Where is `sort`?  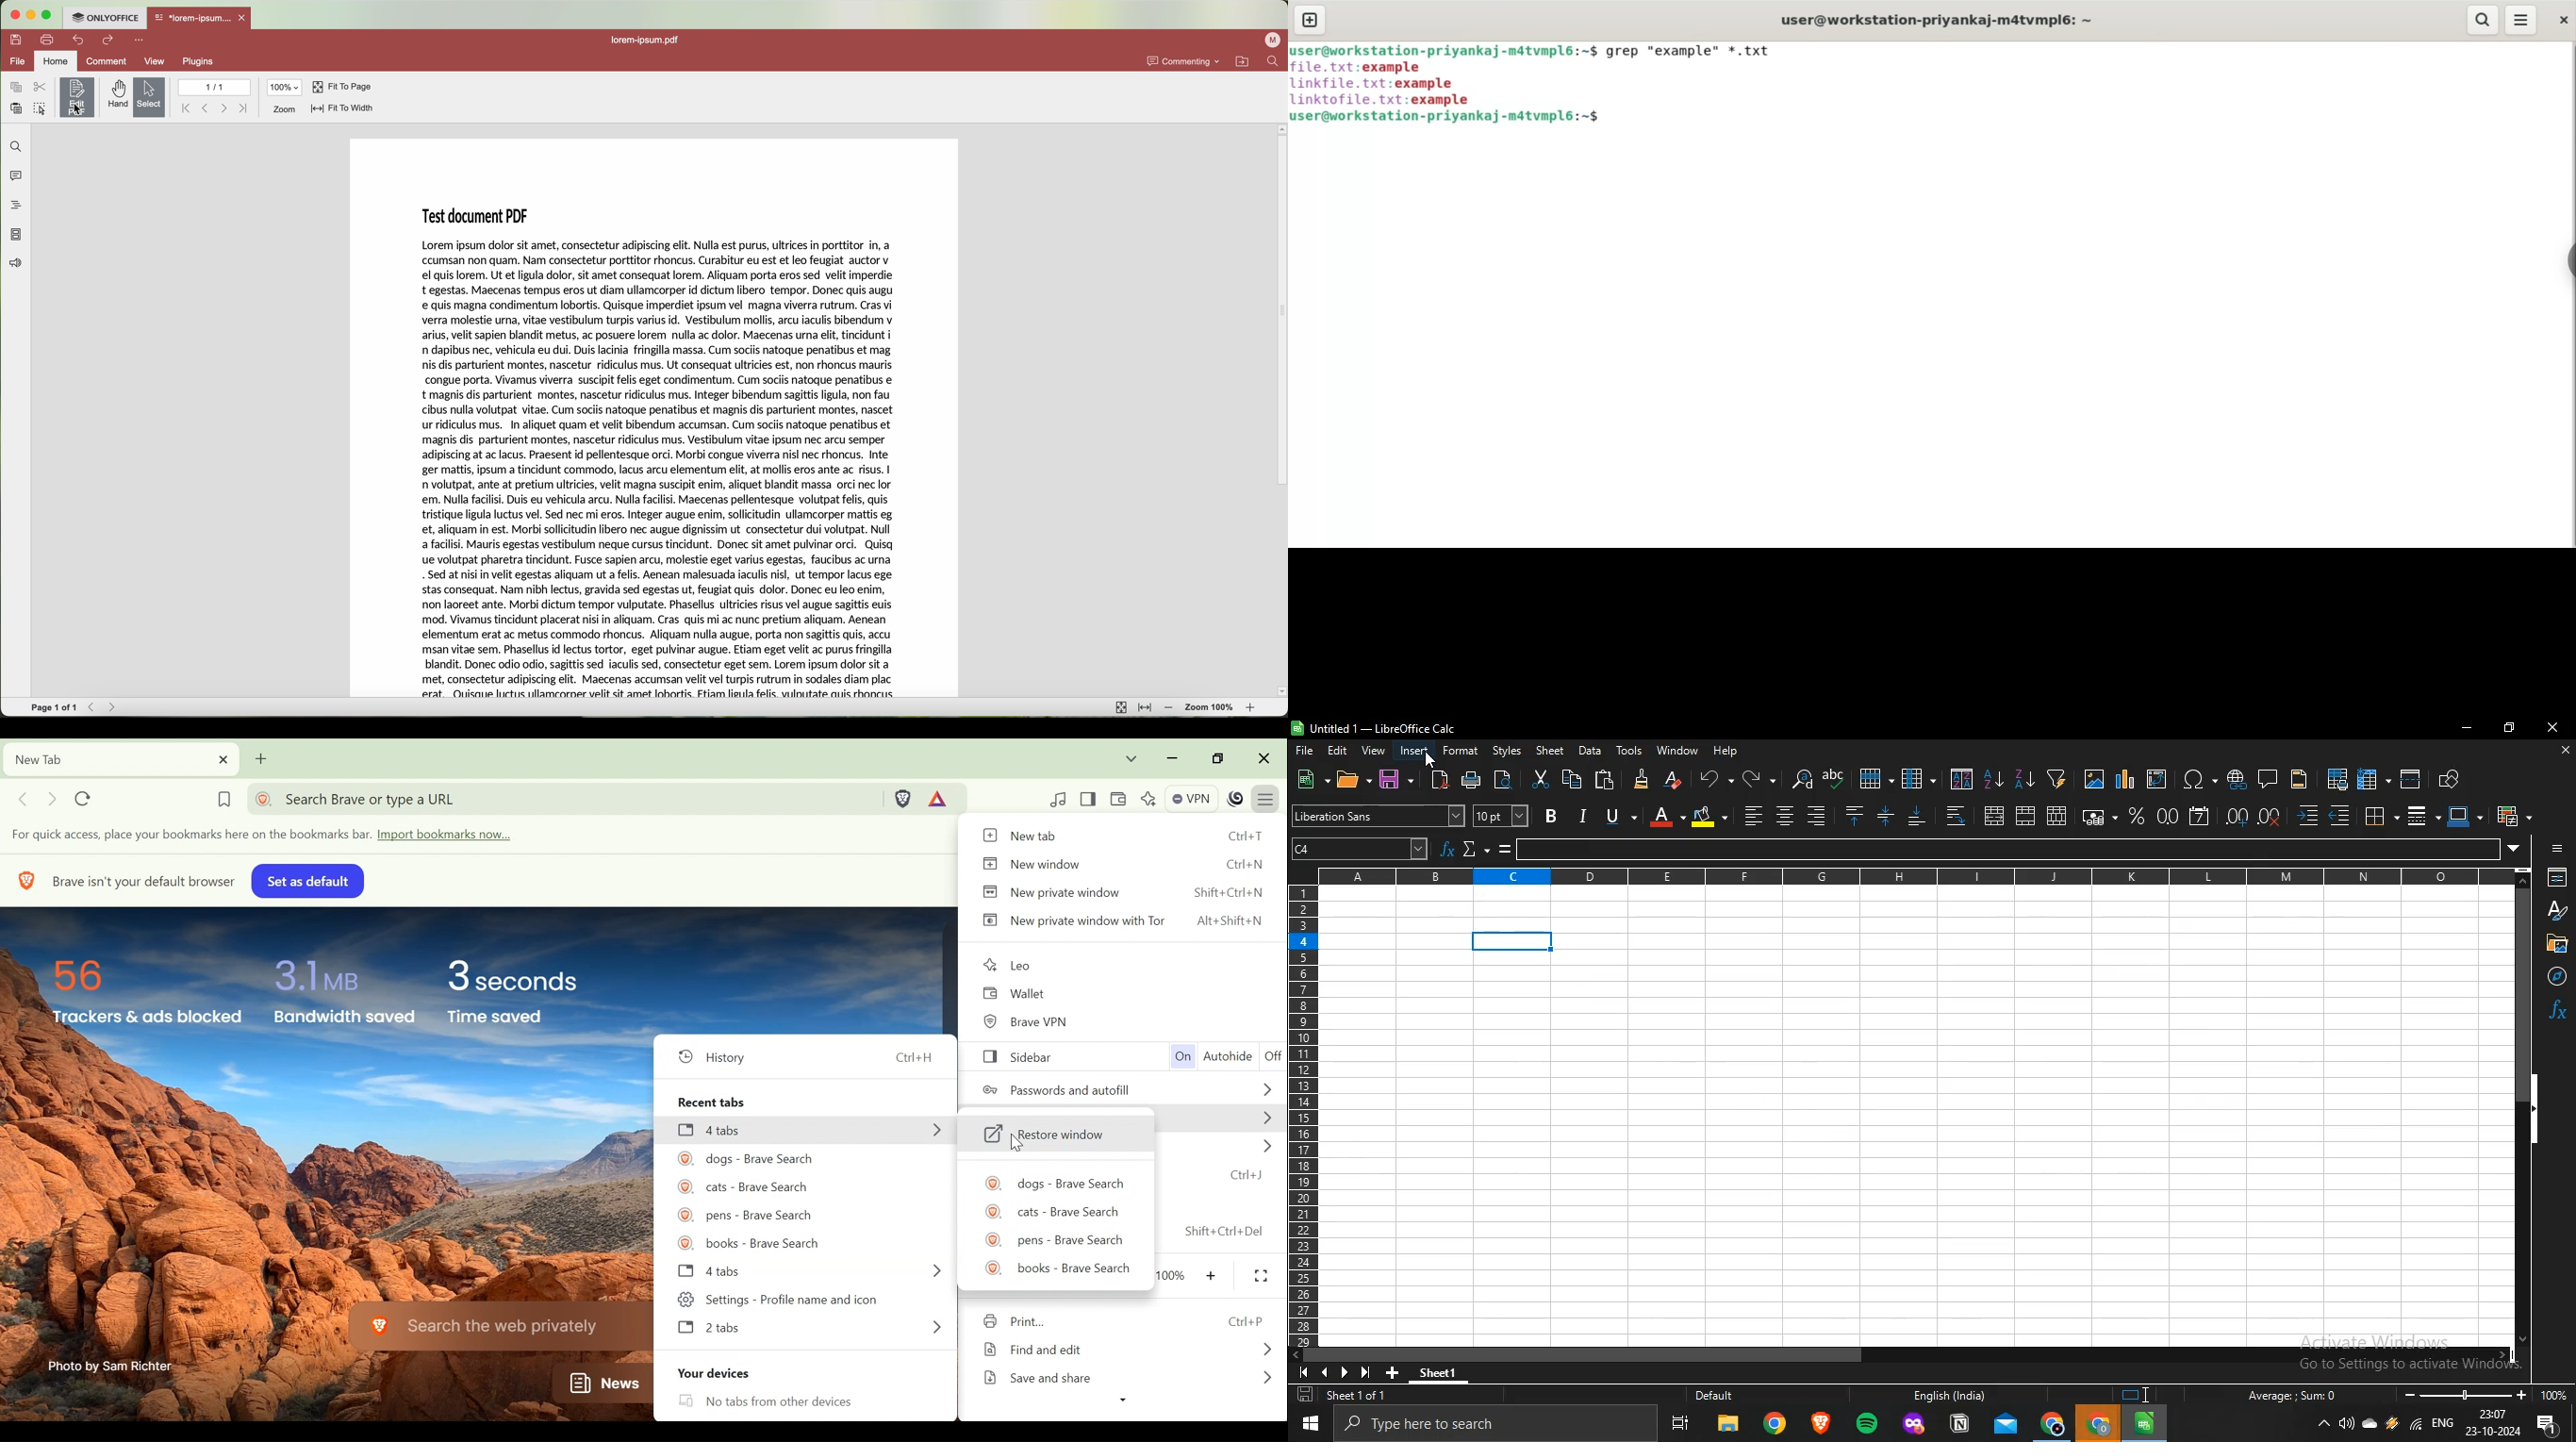
sort is located at coordinates (1962, 779).